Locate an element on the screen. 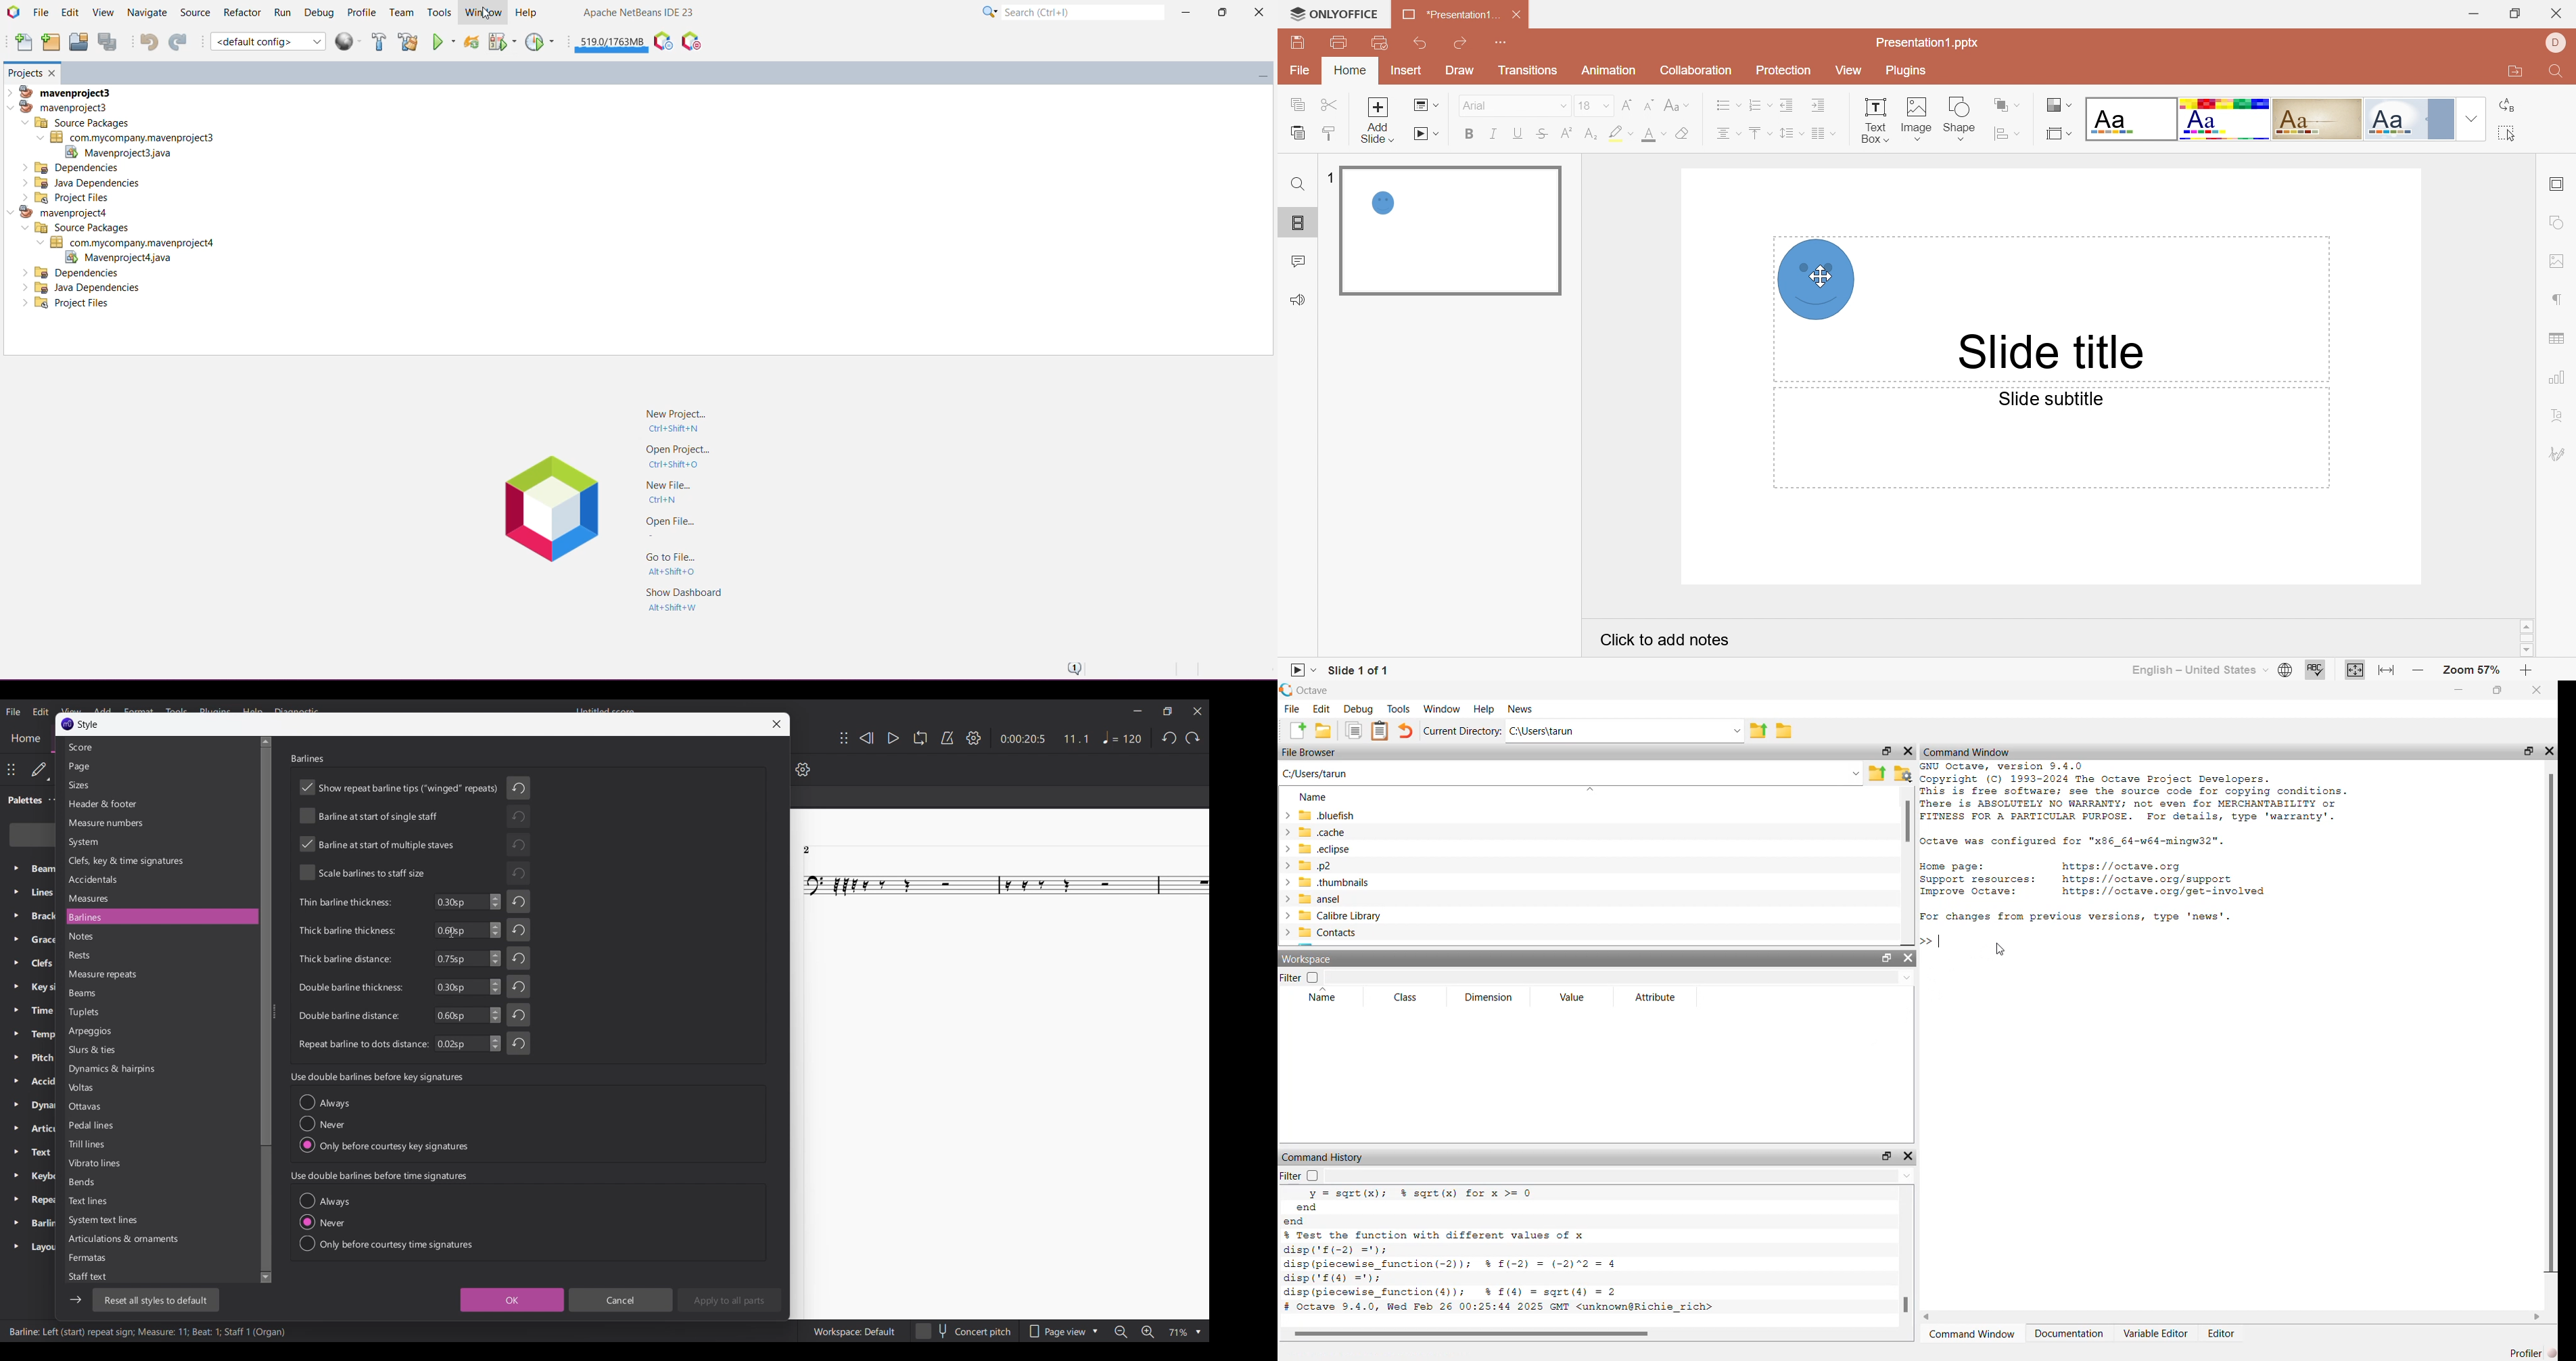 Image resolution: width=2576 pixels, height=1372 pixels. Select all is located at coordinates (2508, 135).